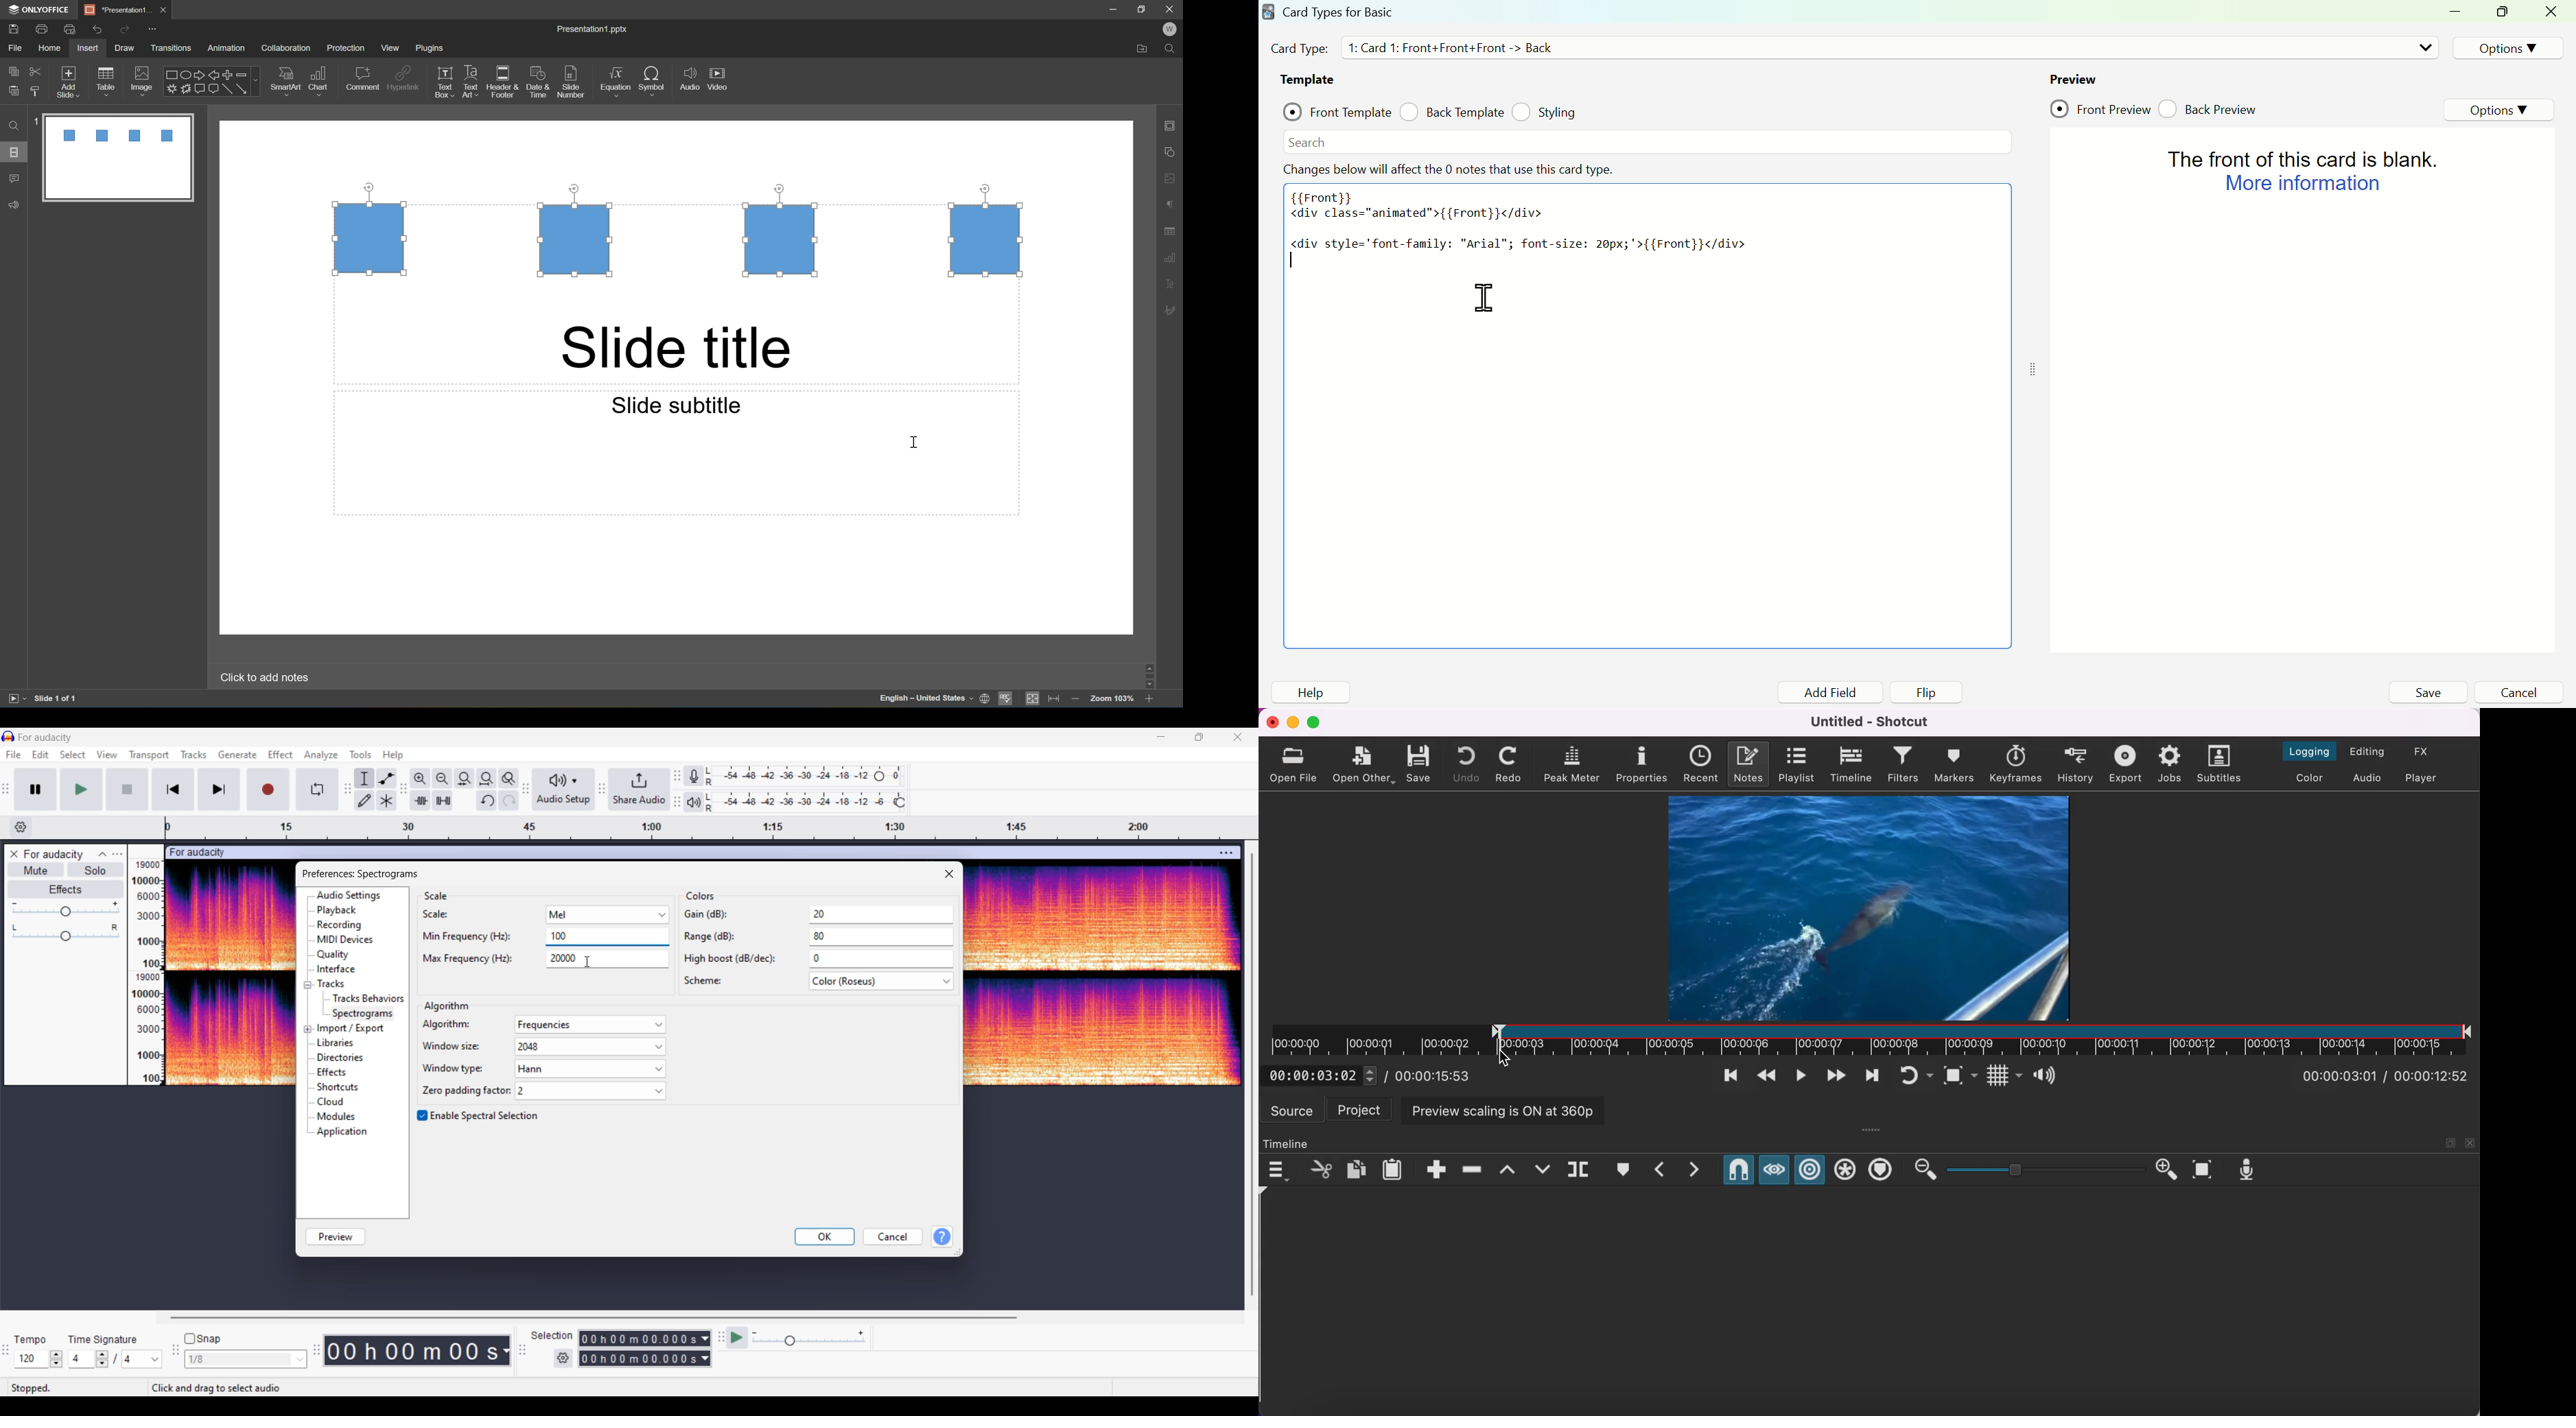 The image size is (2576, 1428). What do you see at coordinates (933, 701) in the screenshot?
I see `set document language` at bounding box center [933, 701].